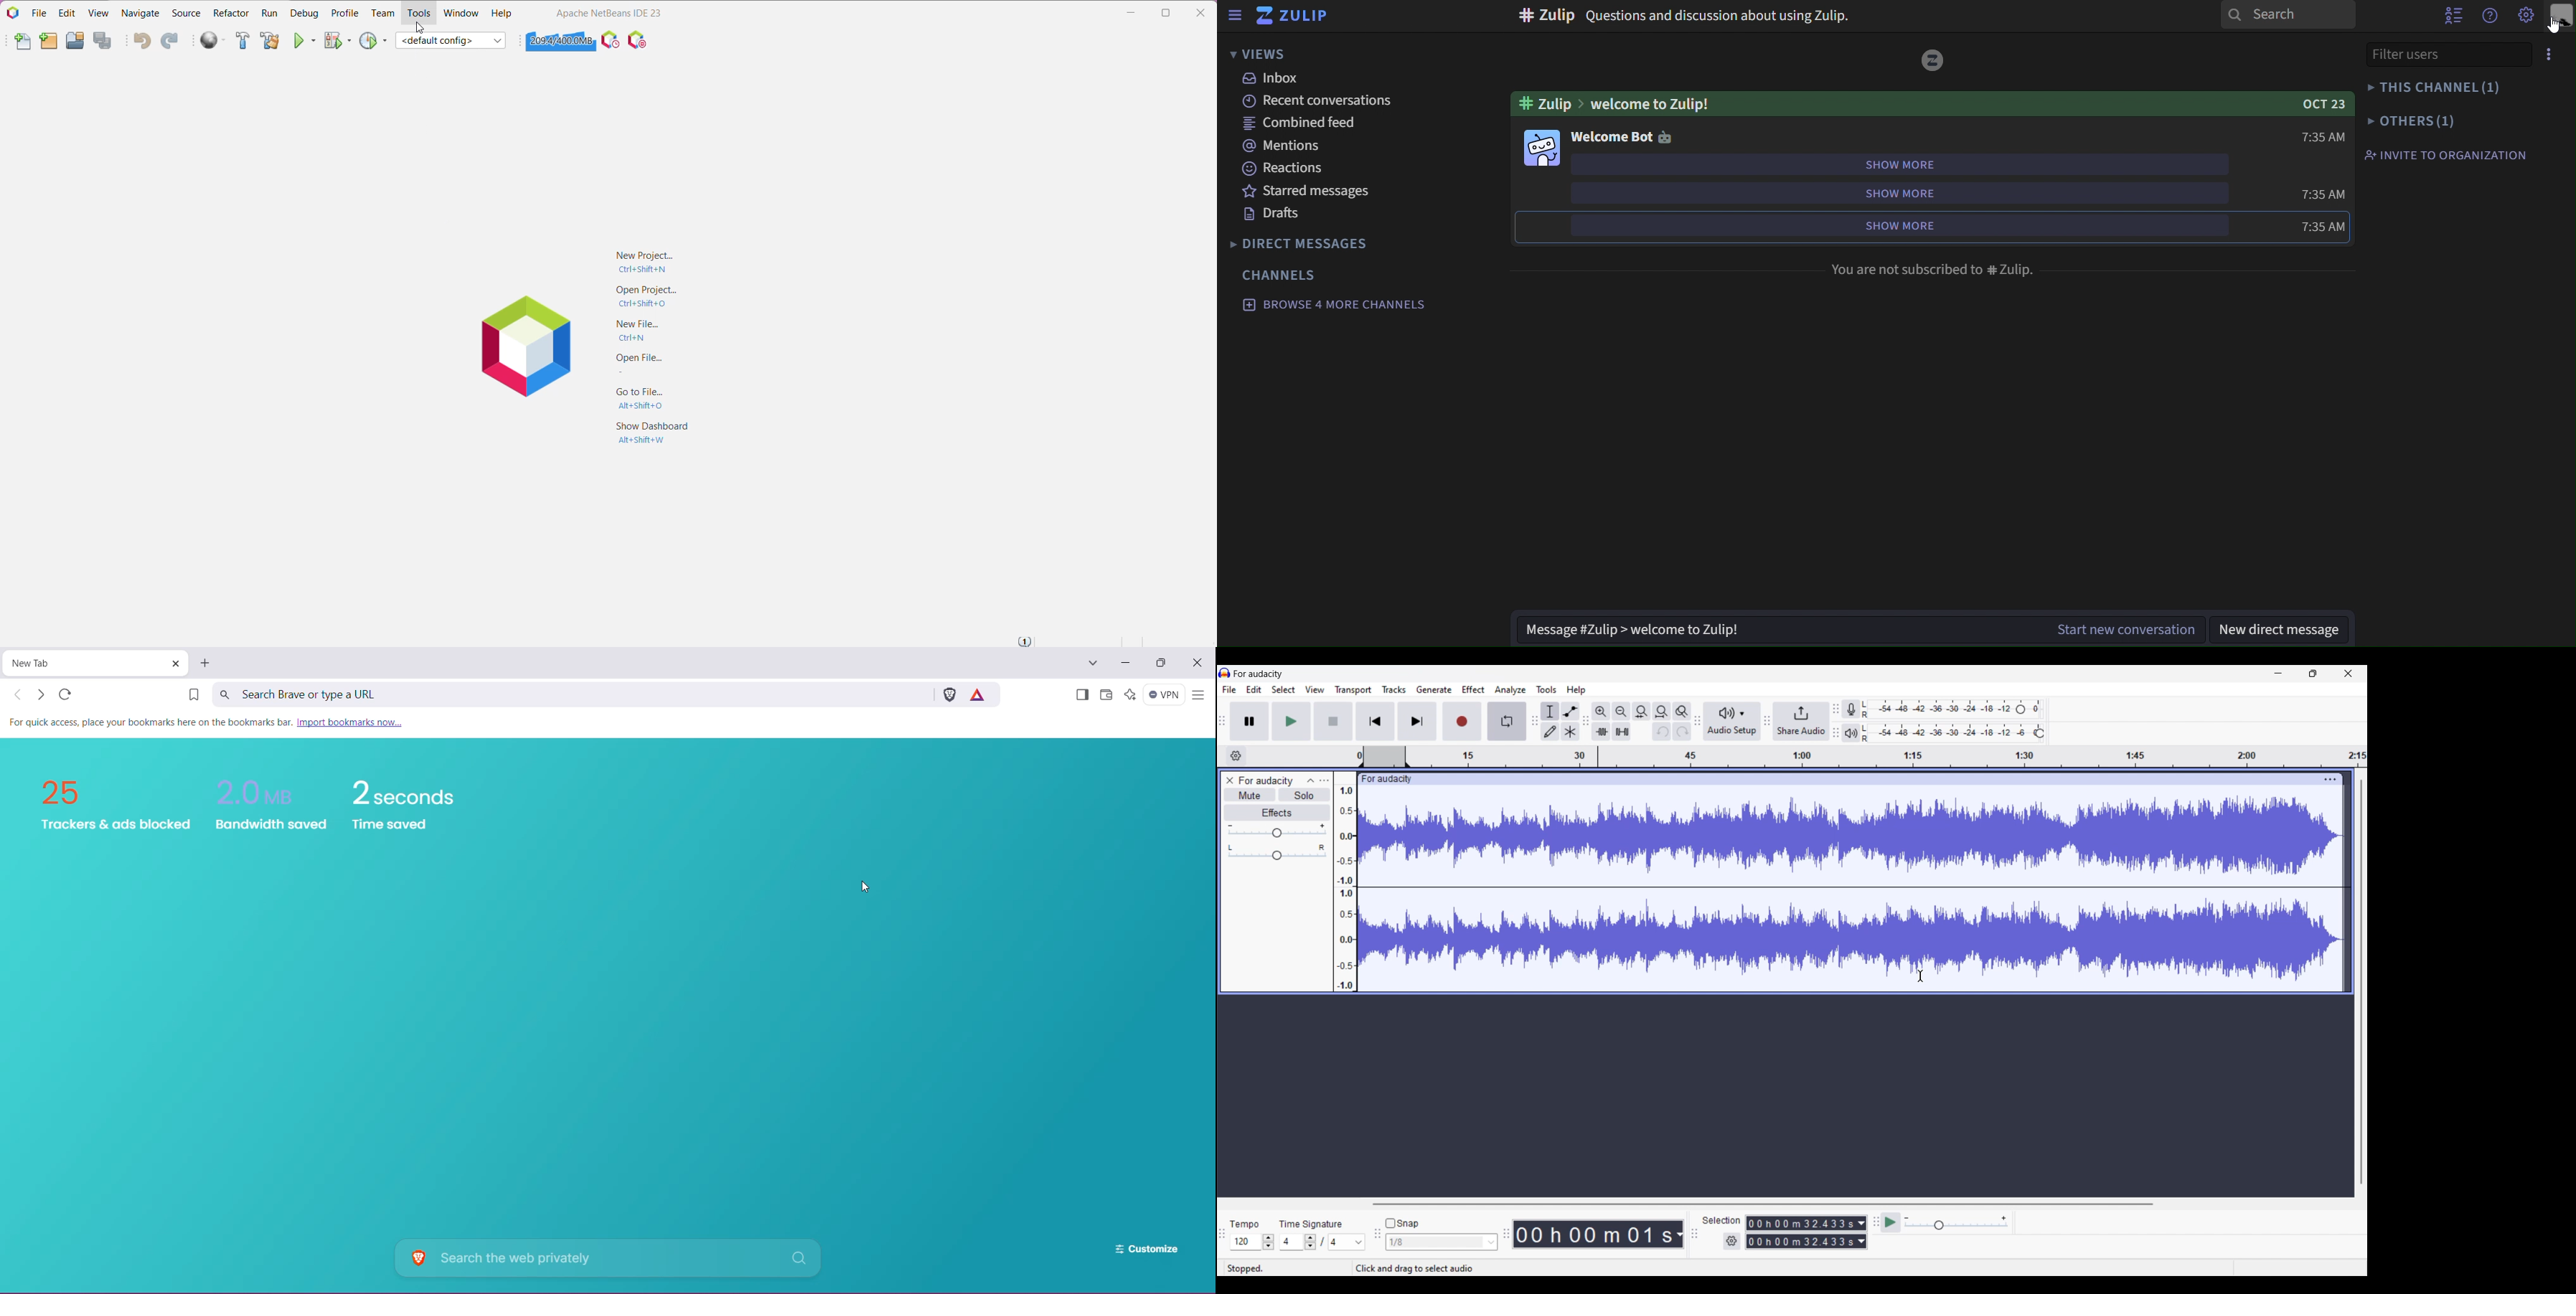 The height and width of the screenshot is (1316, 2576). Describe the element at coordinates (2318, 135) in the screenshot. I see `7:35 AM` at that location.